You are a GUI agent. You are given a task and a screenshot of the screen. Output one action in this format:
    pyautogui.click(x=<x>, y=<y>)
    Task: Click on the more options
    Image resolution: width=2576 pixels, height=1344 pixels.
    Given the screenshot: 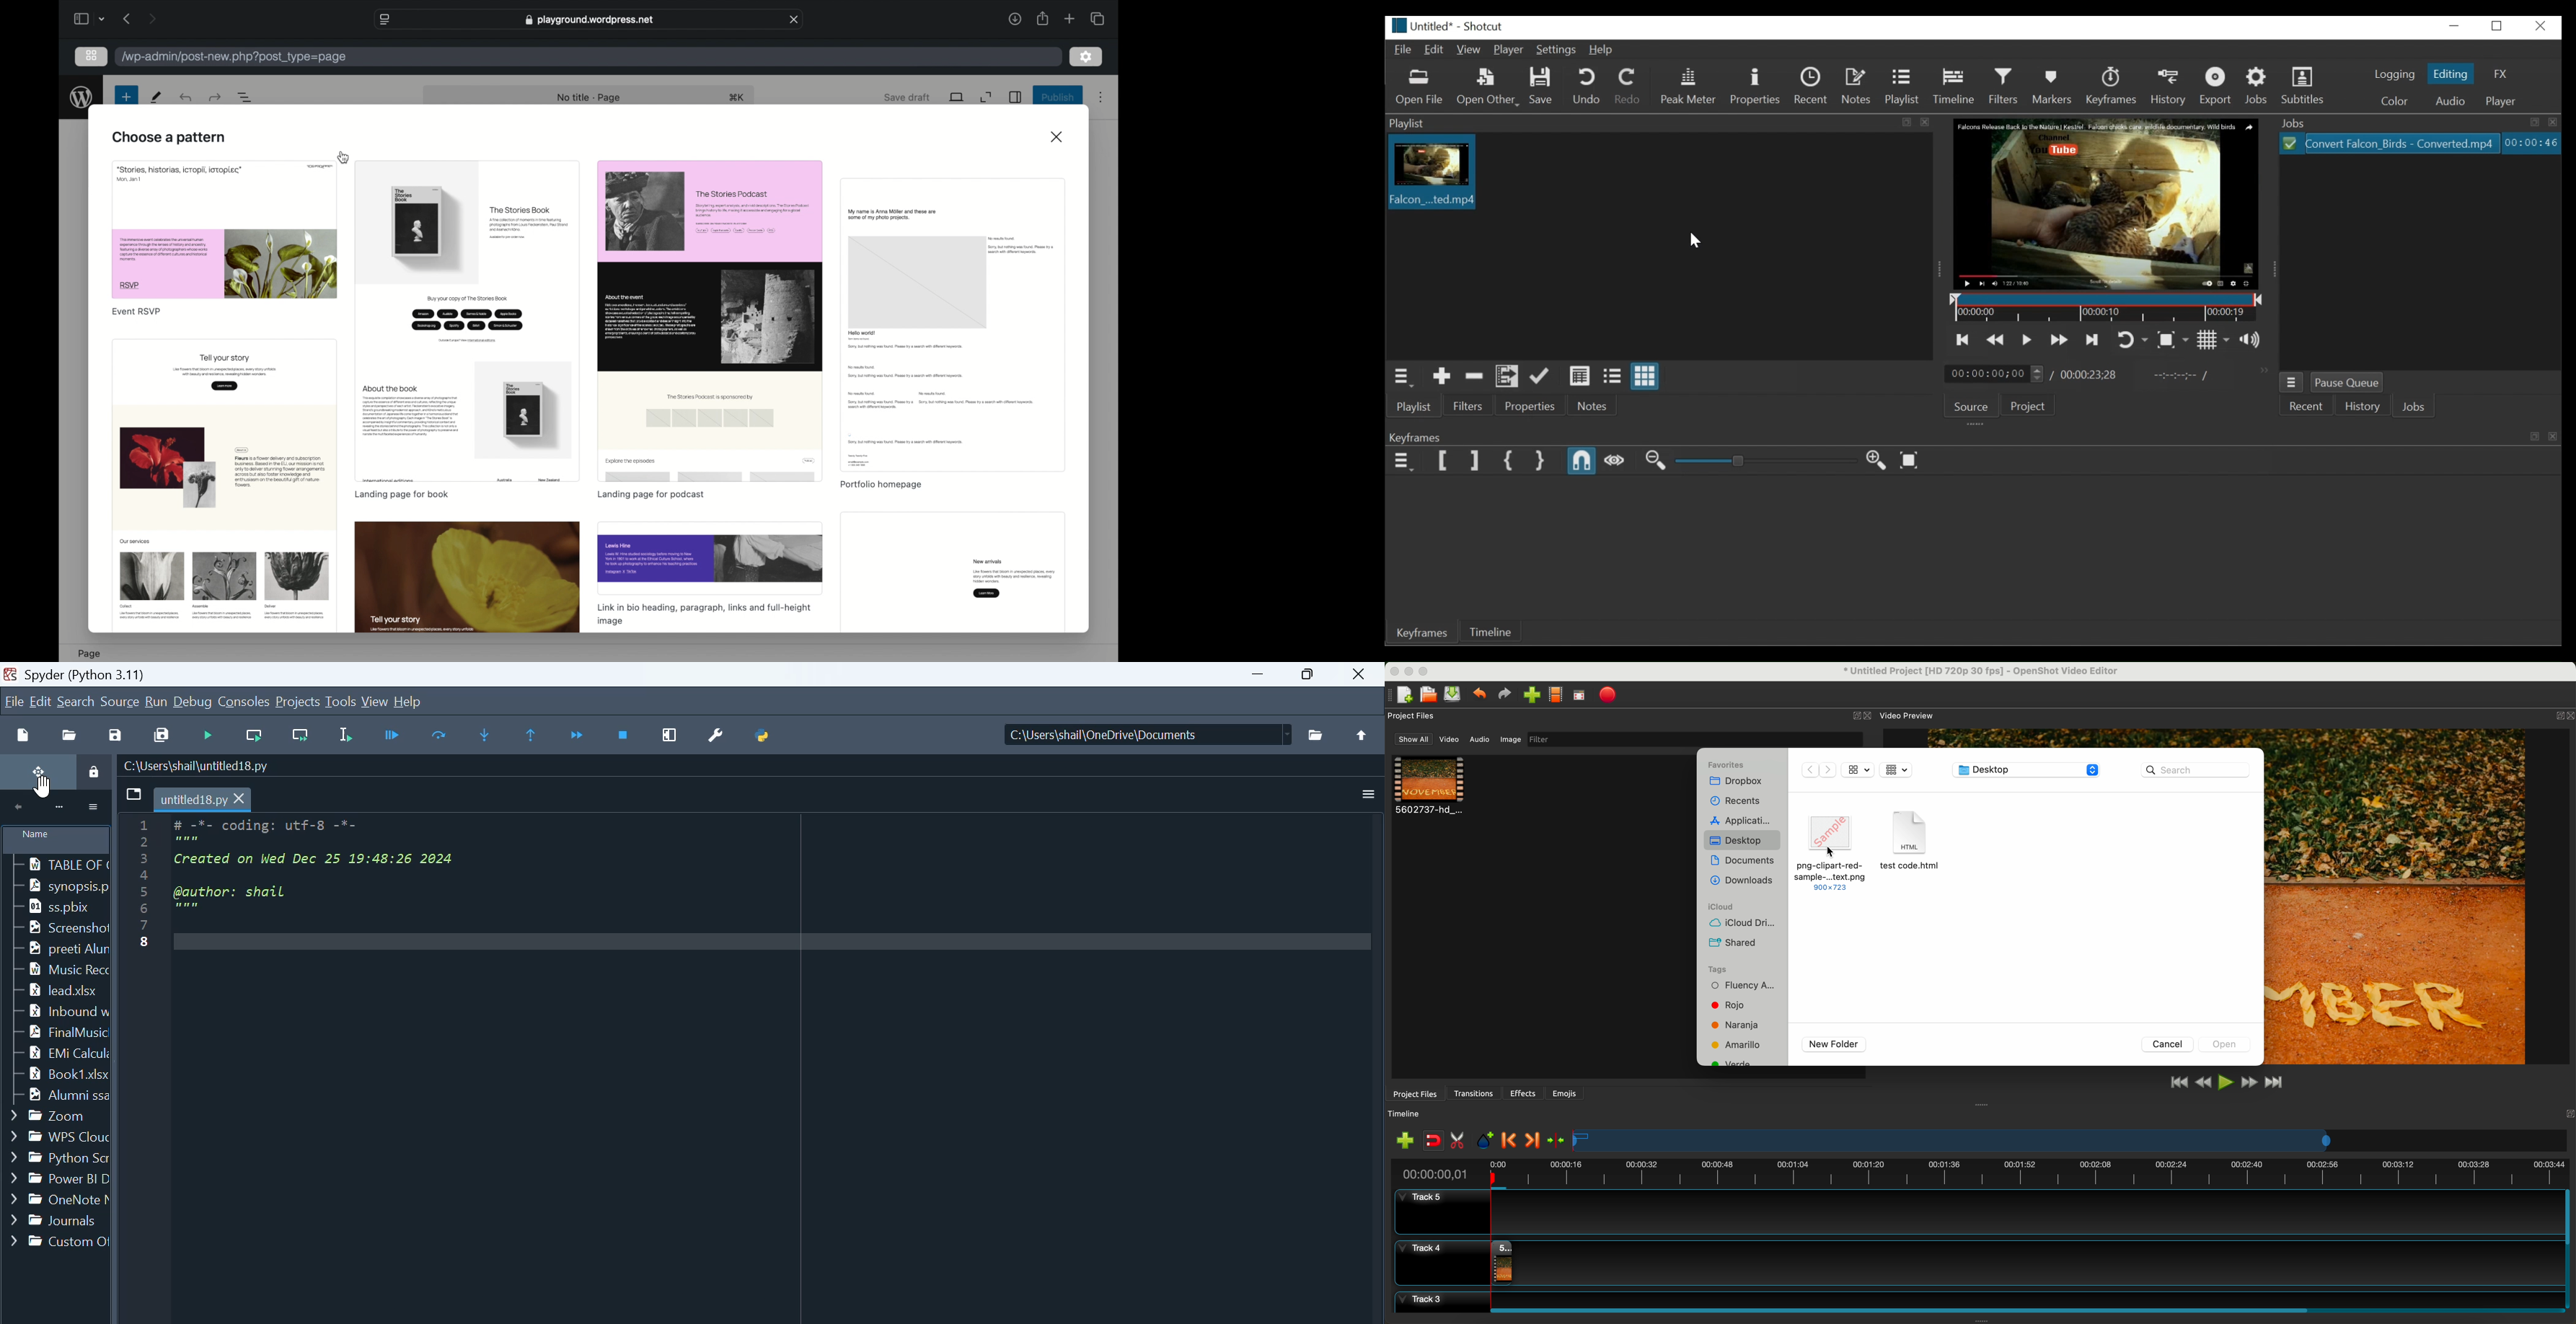 What is the action you would take?
    pyautogui.click(x=95, y=806)
    